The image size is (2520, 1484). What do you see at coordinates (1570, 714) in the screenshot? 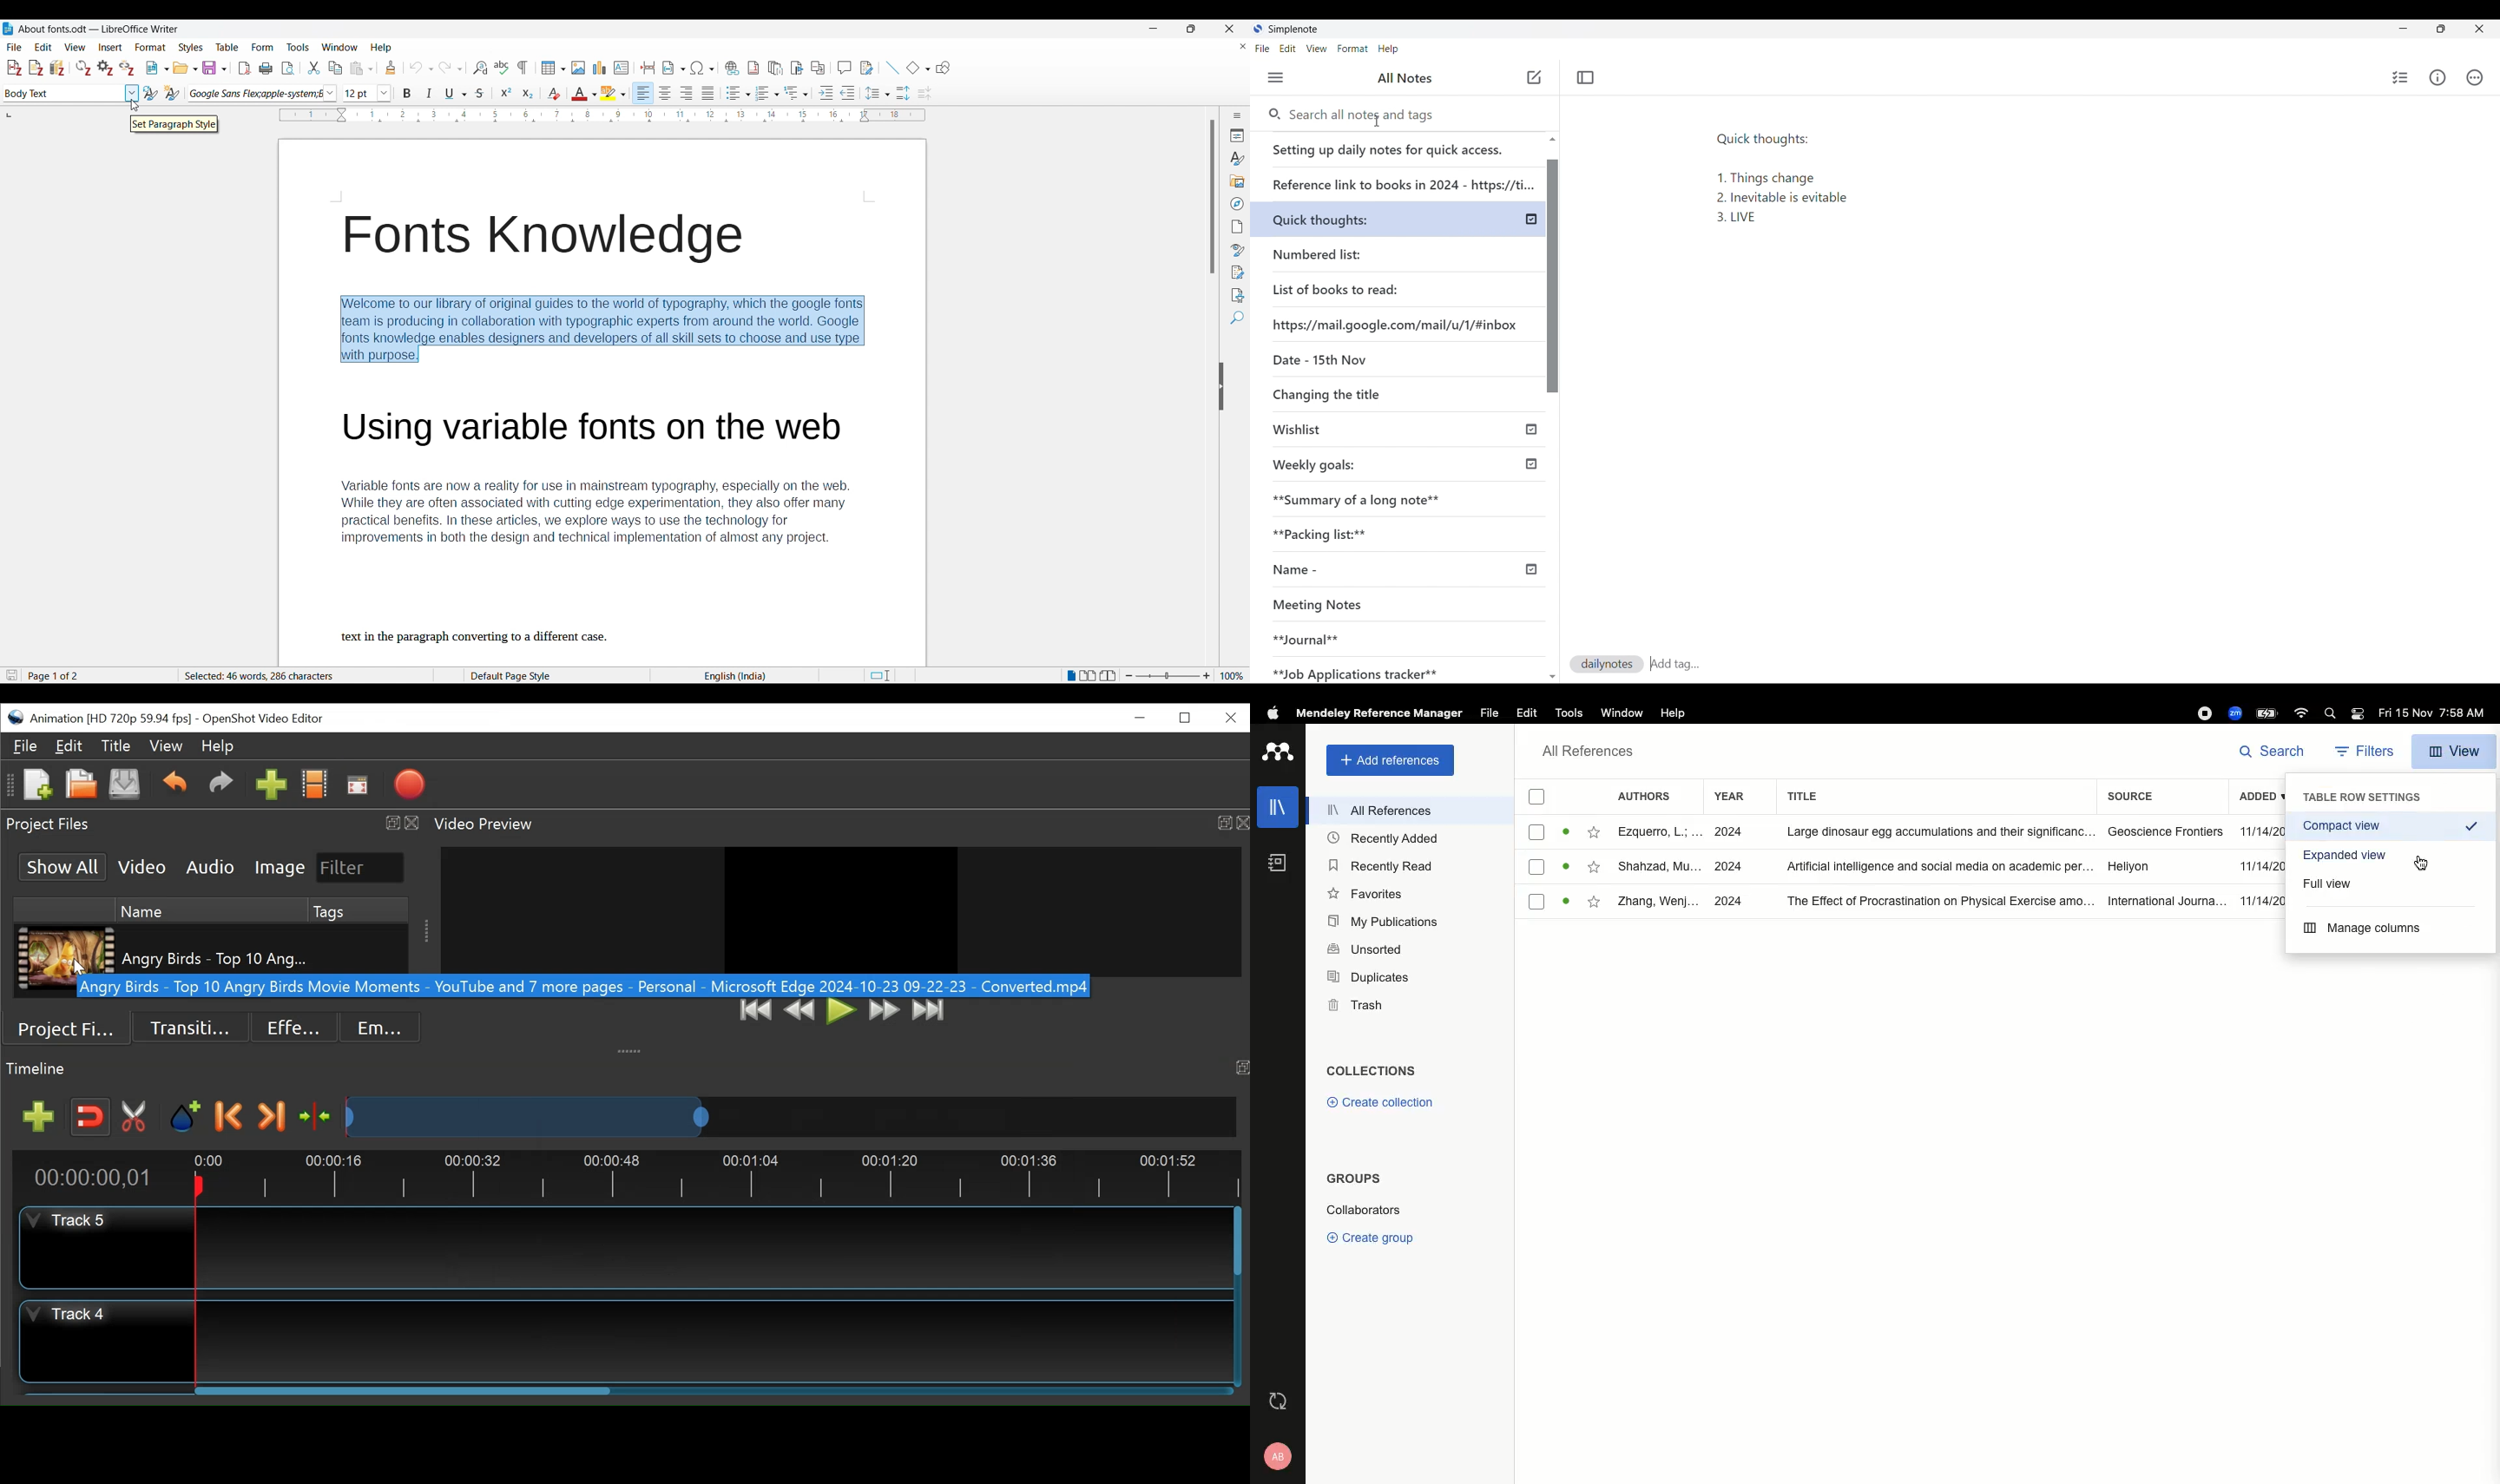
I see `Tools` at bounding box center [1570, 714].